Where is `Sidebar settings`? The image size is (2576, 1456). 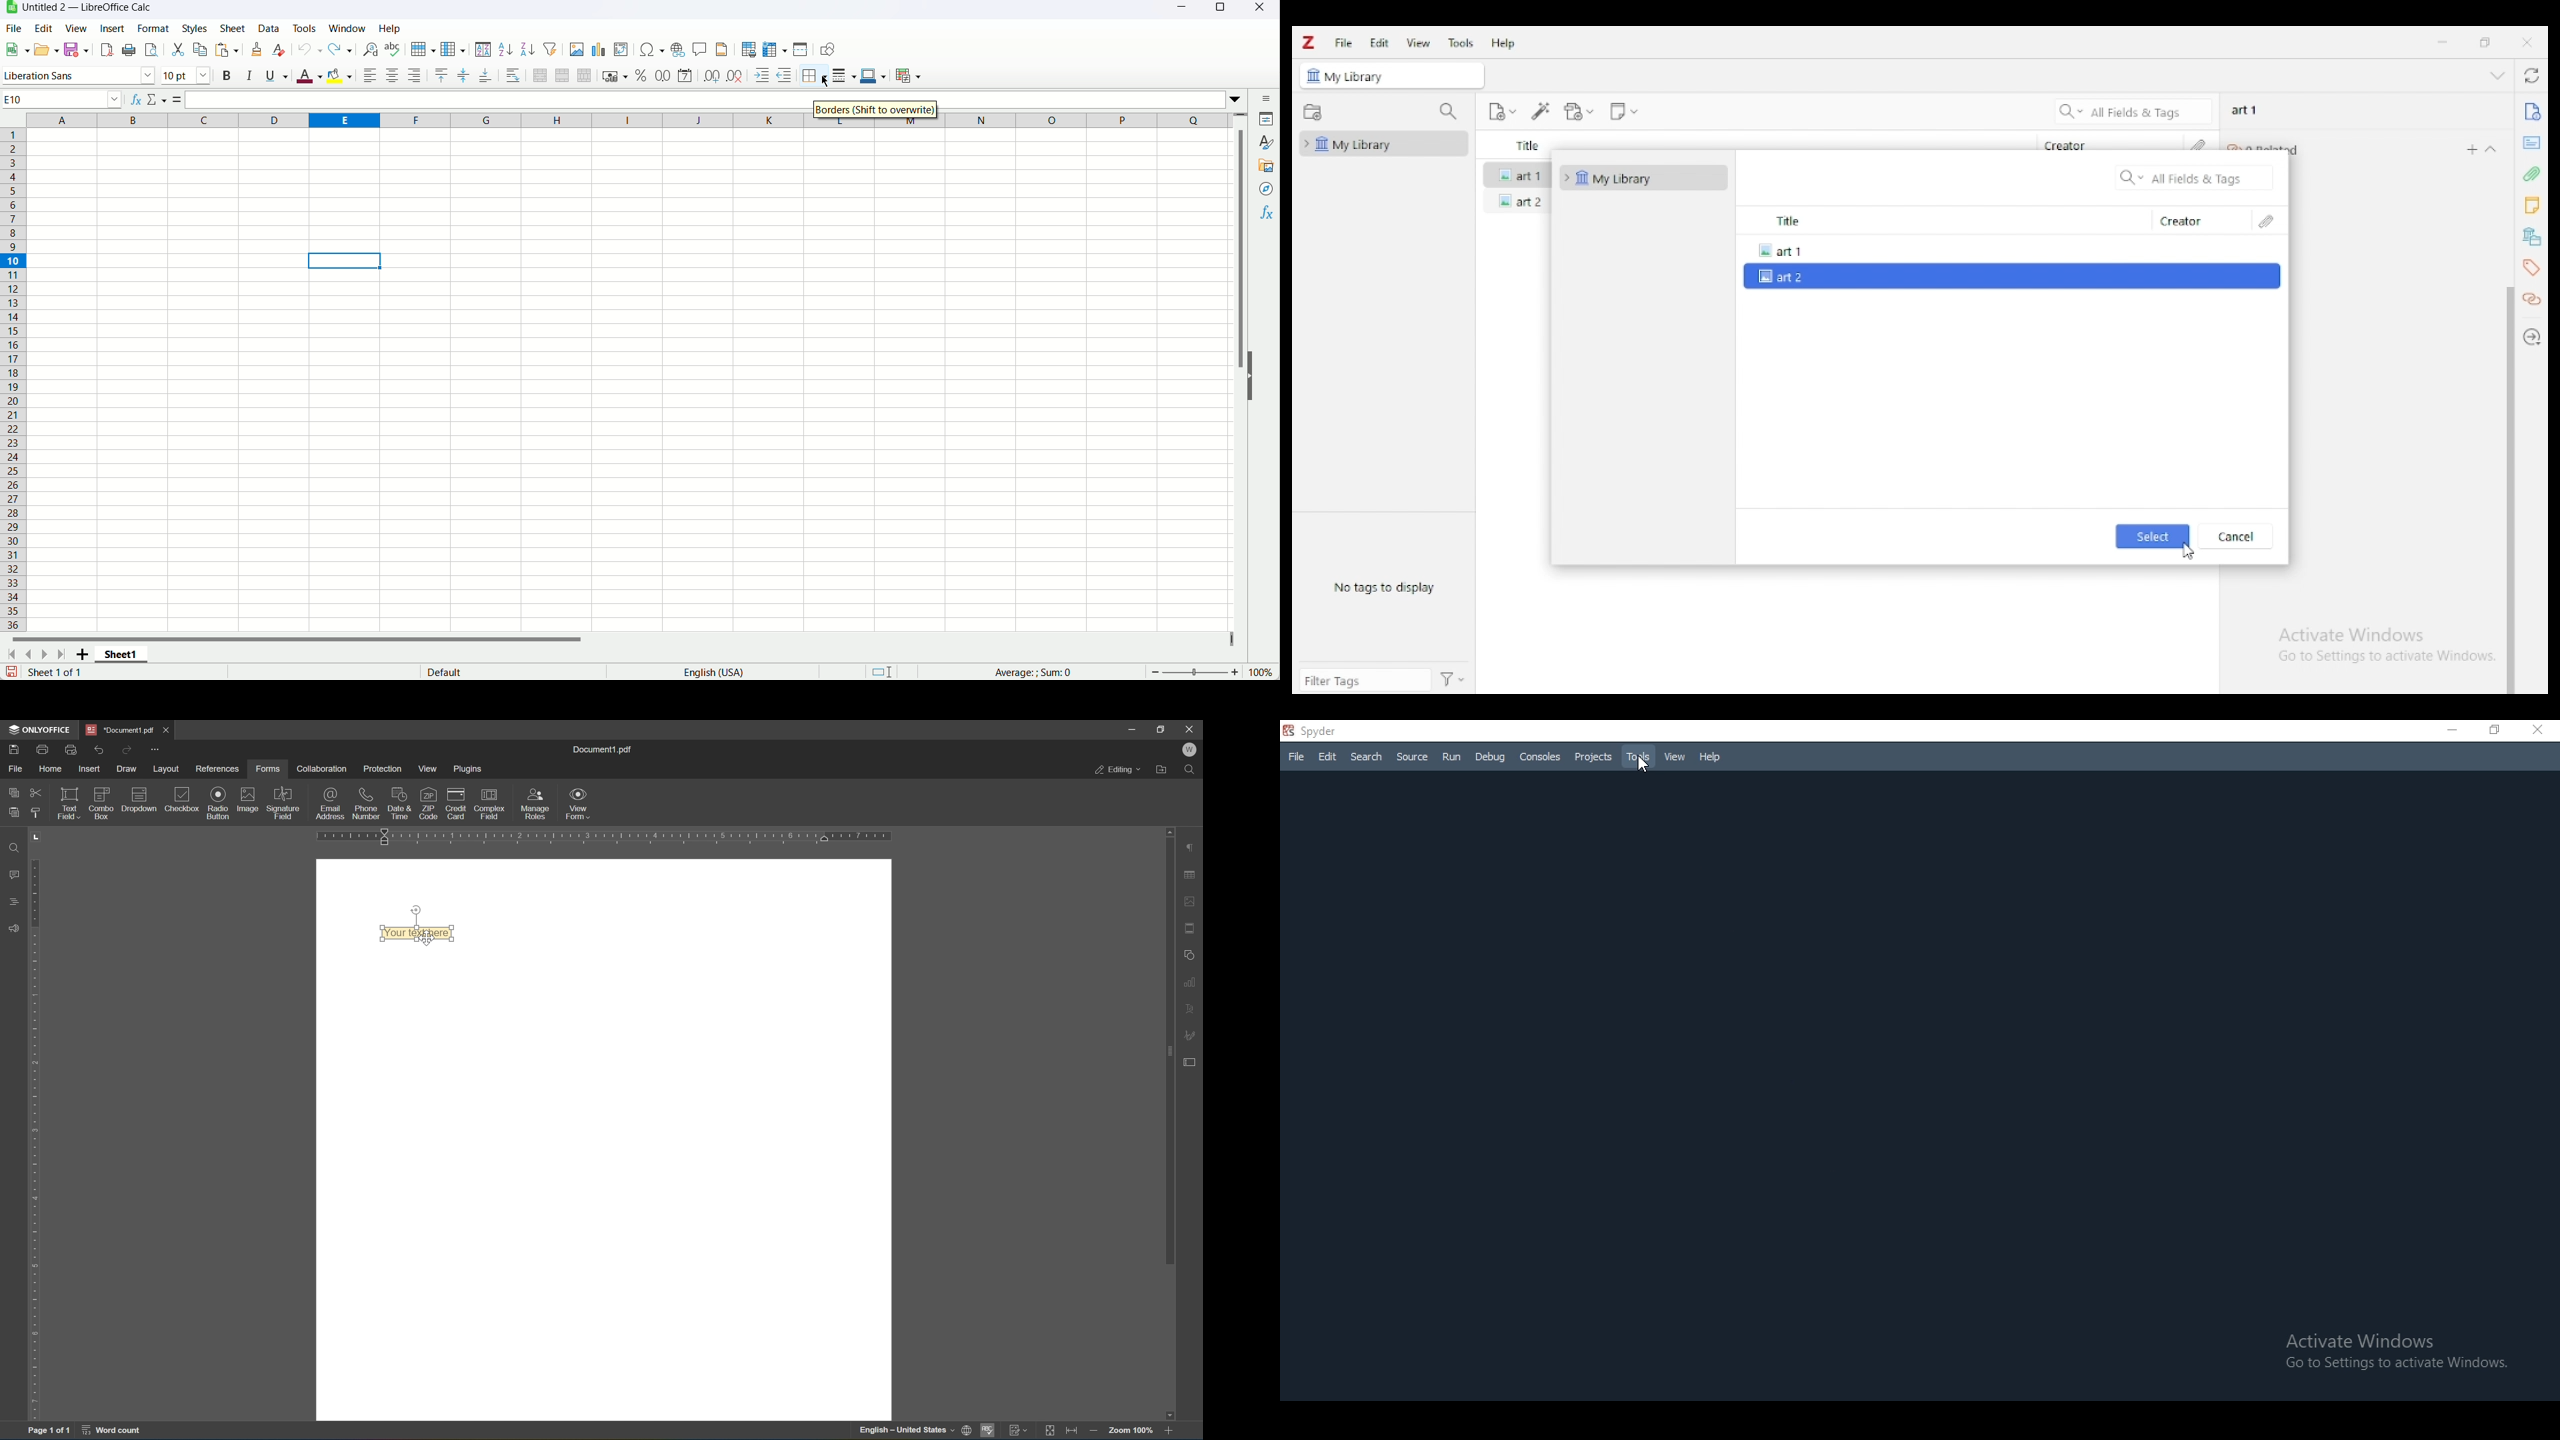
Sidebar settings is located at coordinates (1265, 97).